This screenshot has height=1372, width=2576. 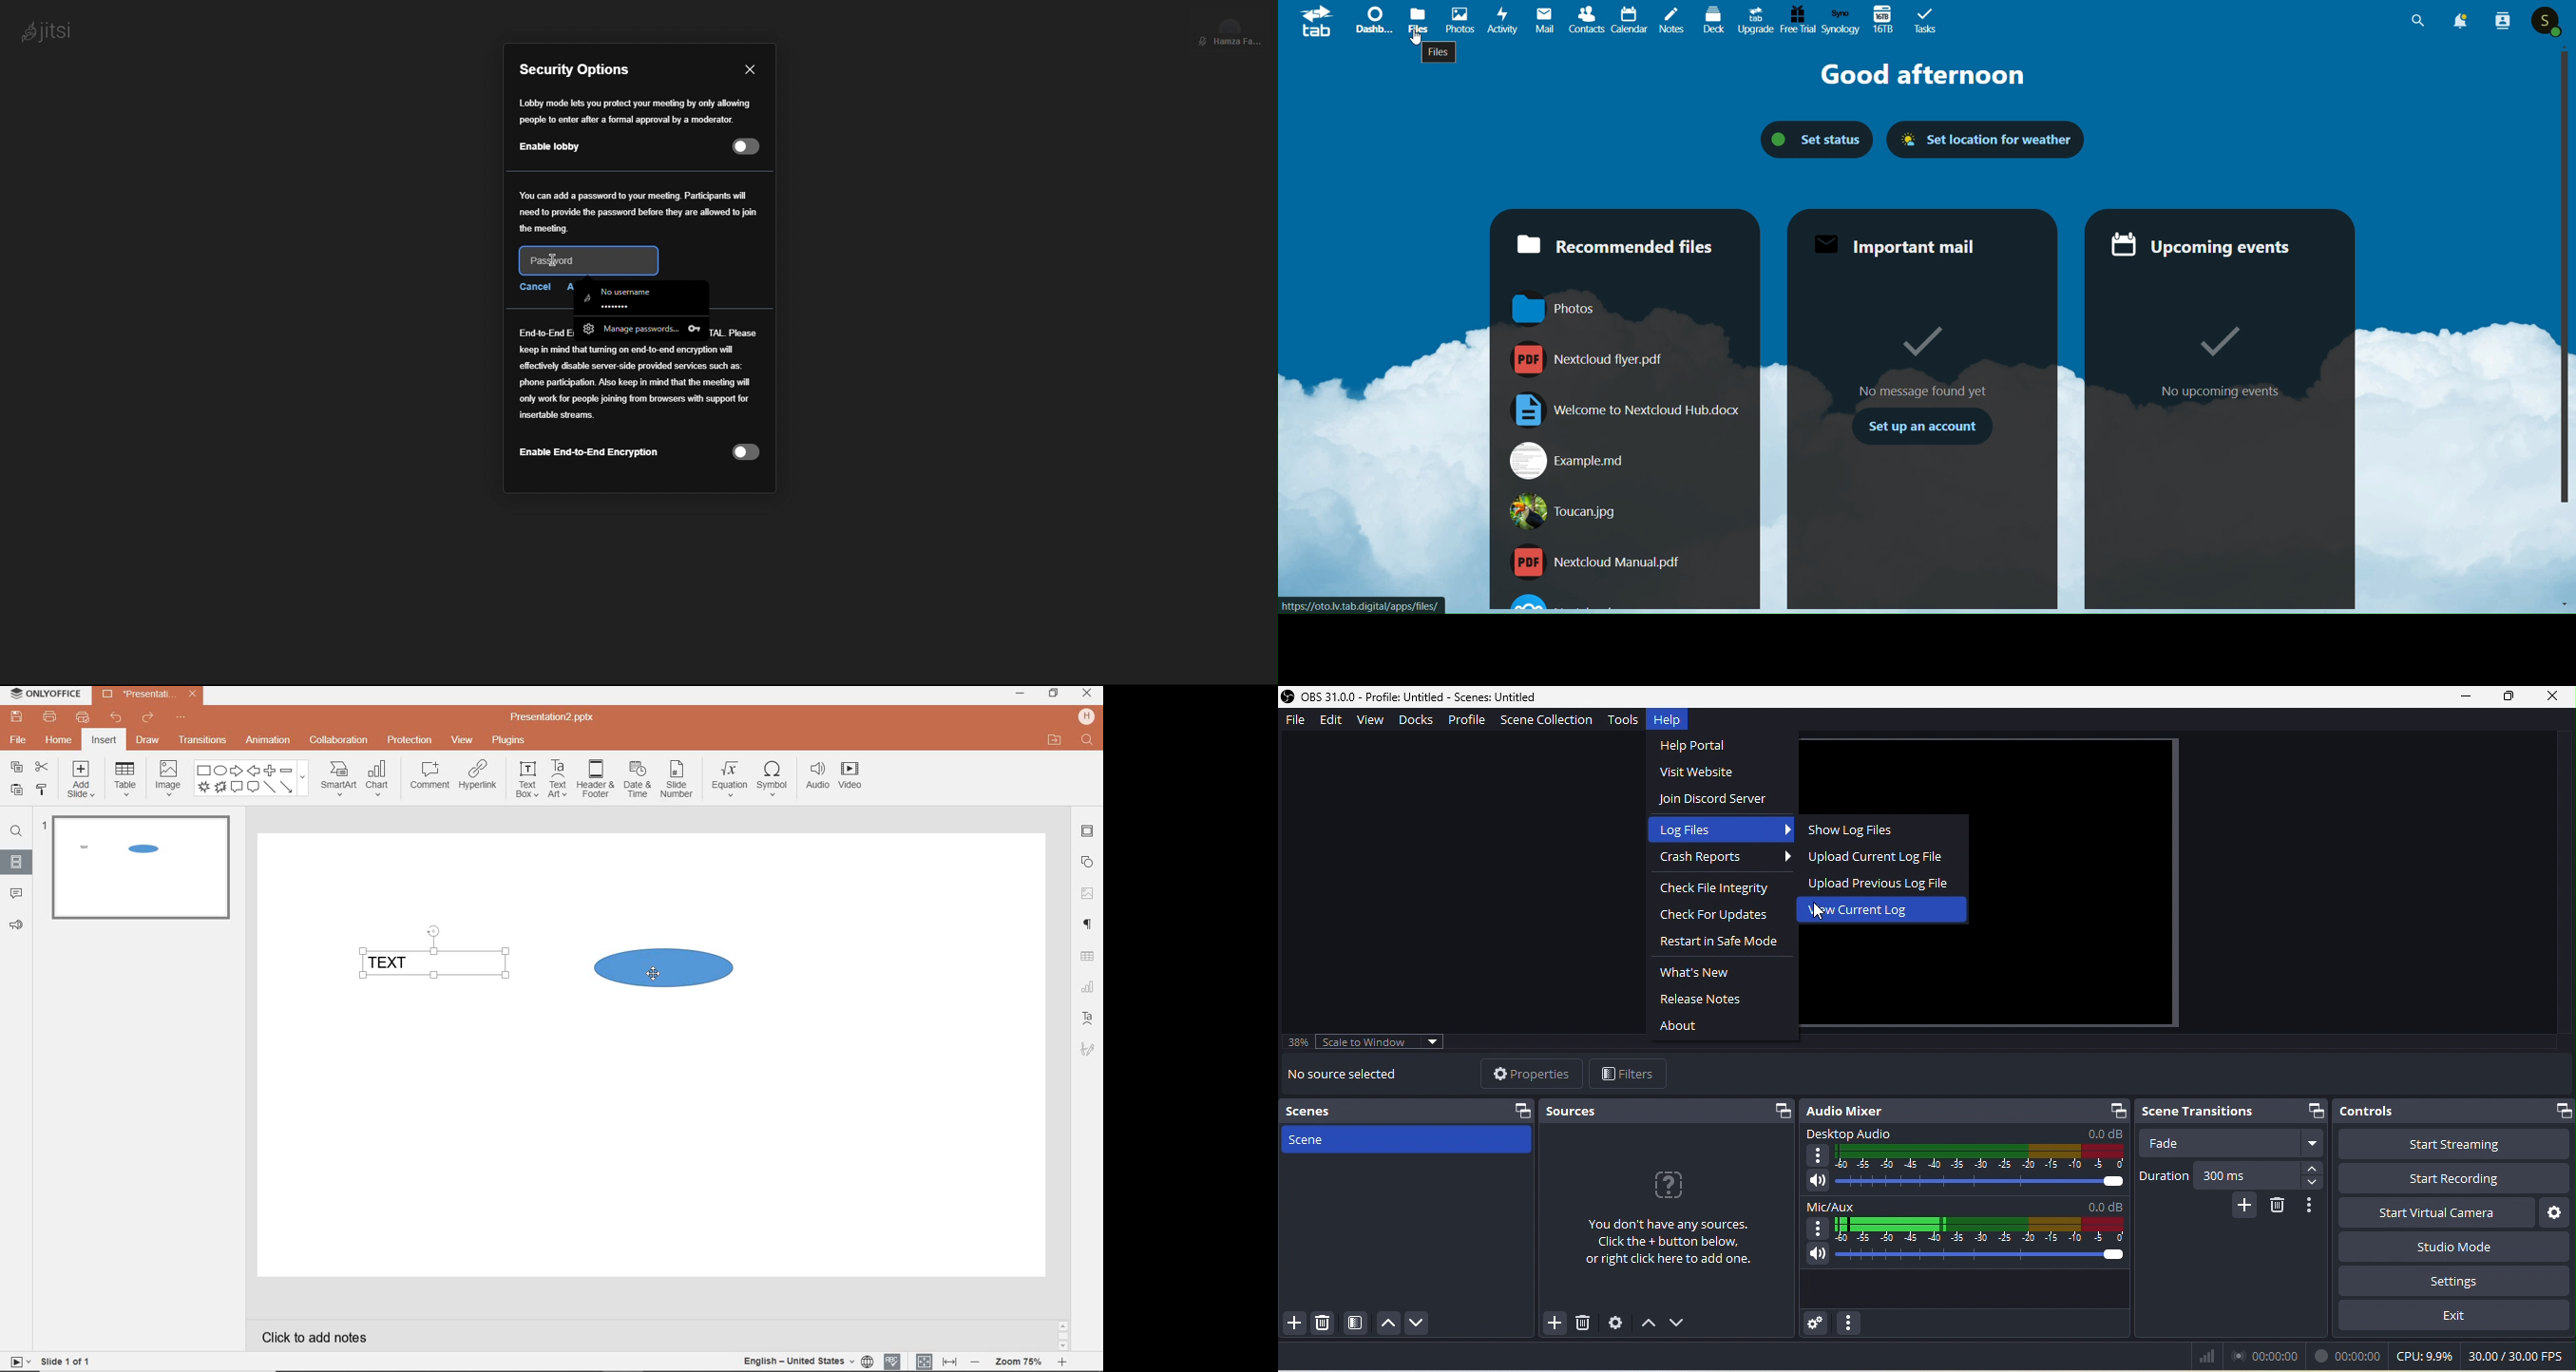 I want to click on cut, so click(x=42, y=768).